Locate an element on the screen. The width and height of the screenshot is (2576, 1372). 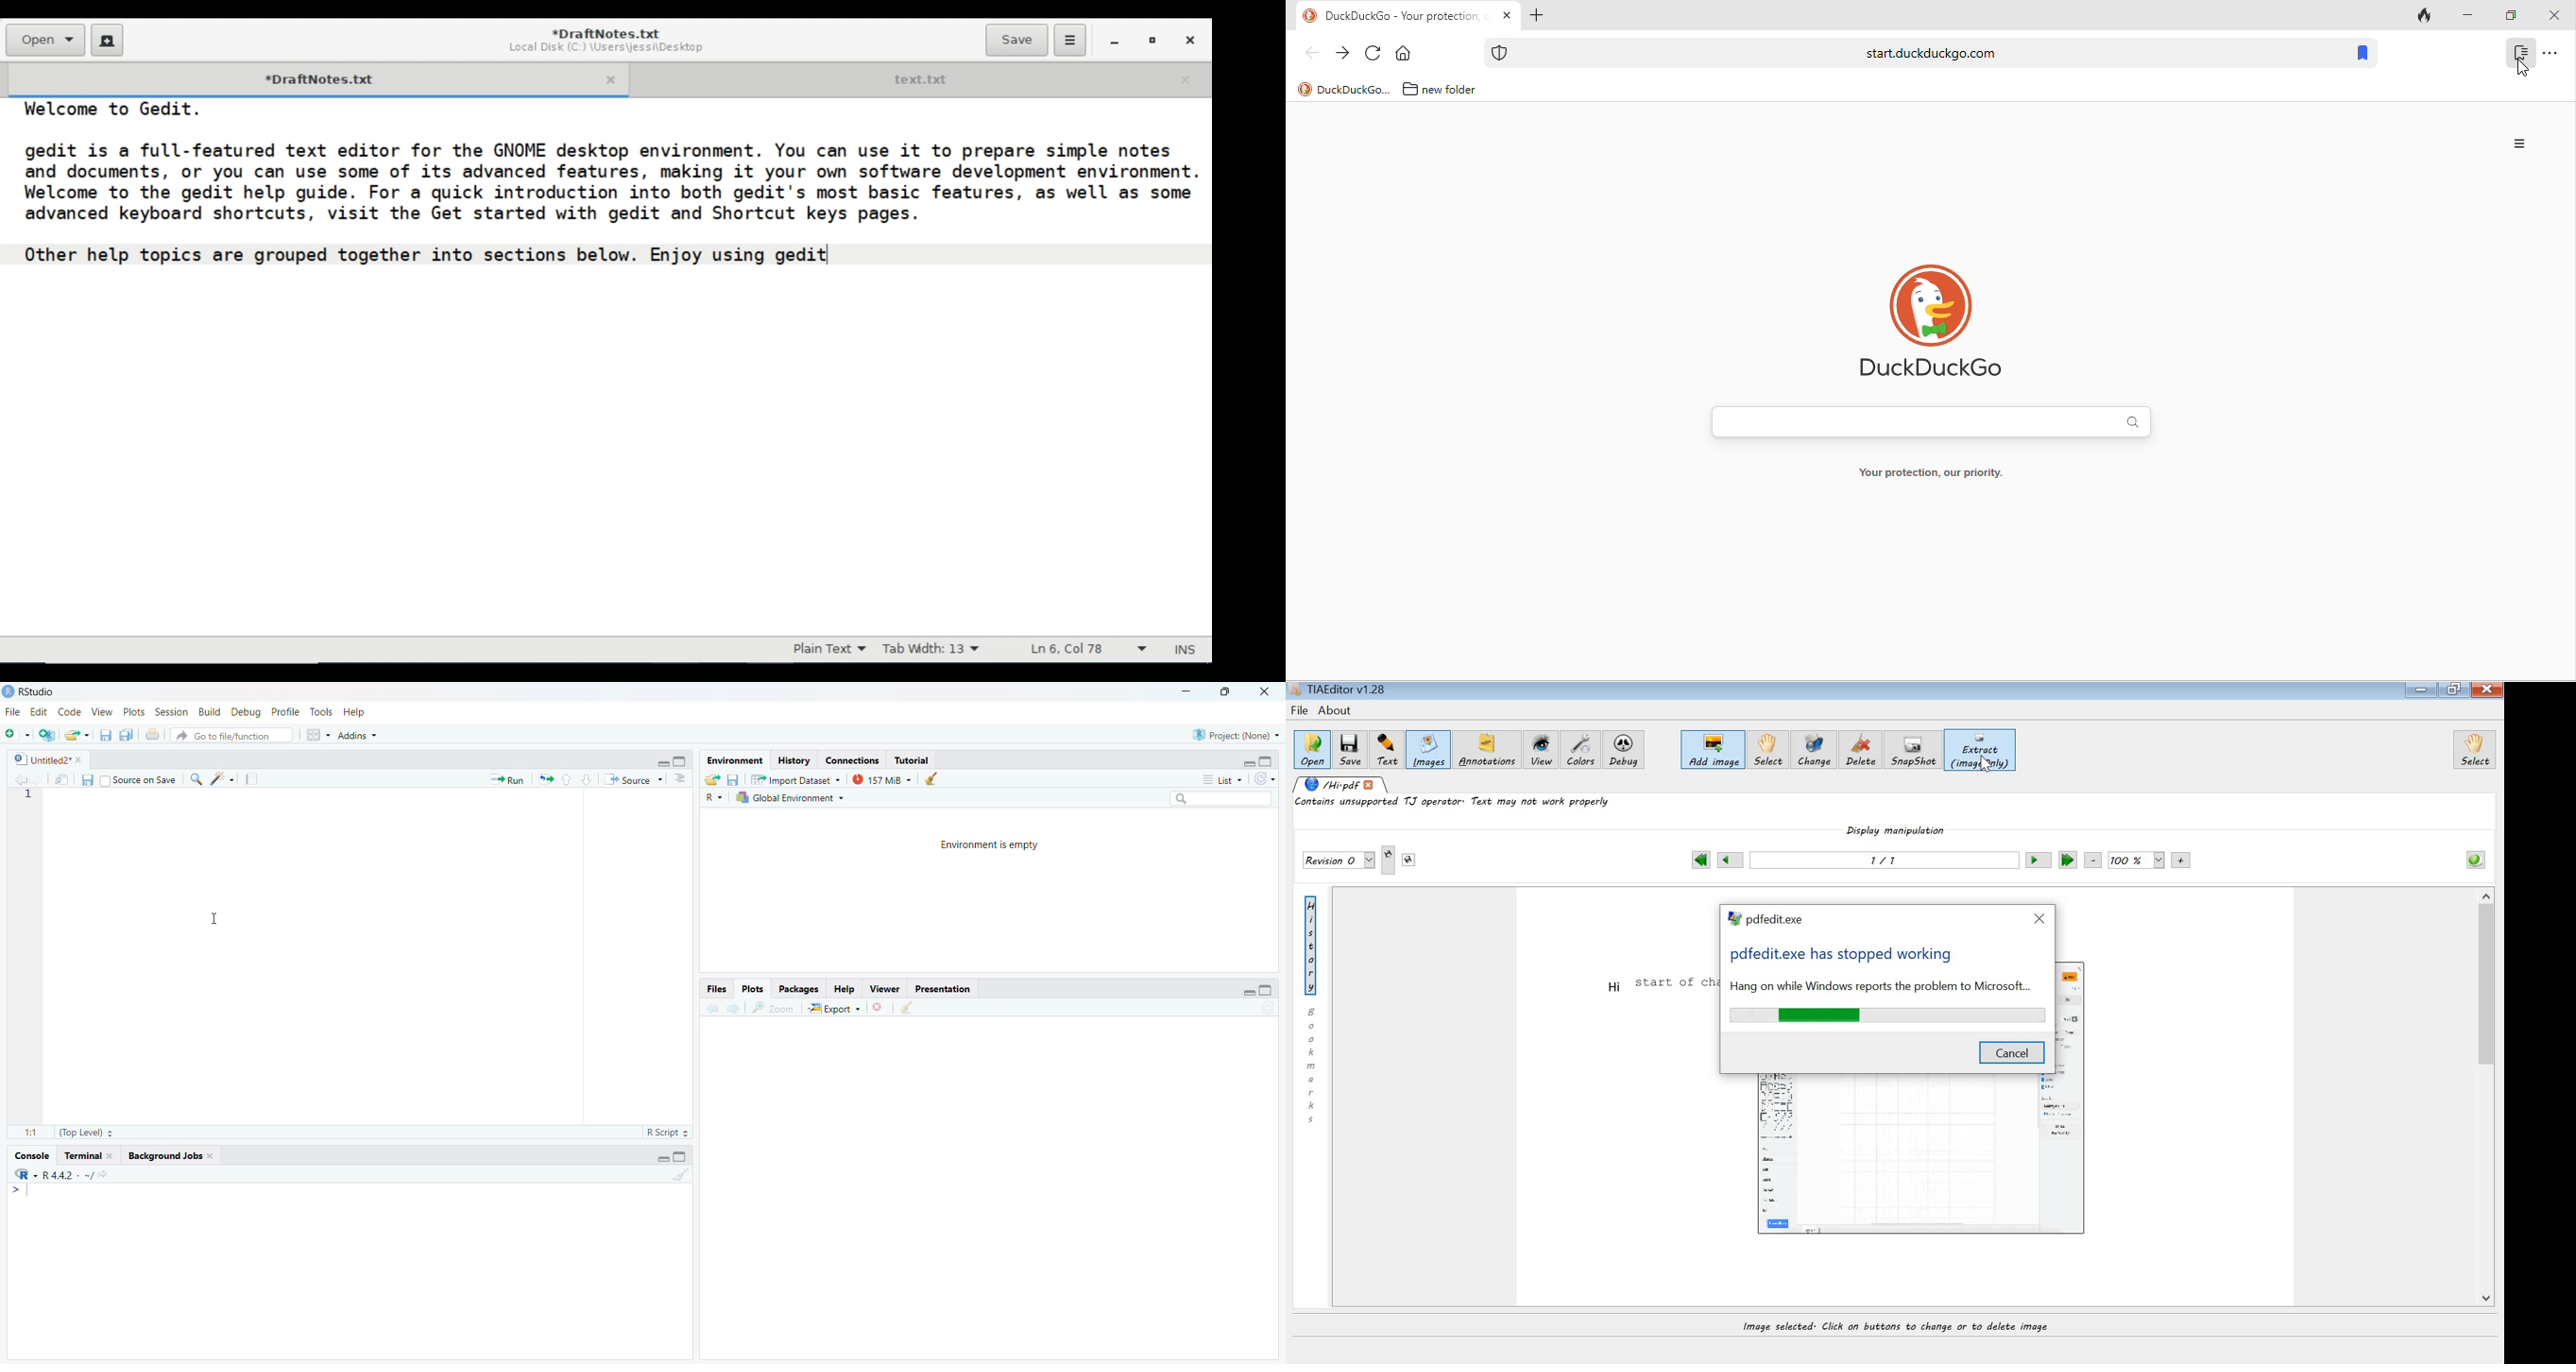
Plots is located at coordinates (753, 987).